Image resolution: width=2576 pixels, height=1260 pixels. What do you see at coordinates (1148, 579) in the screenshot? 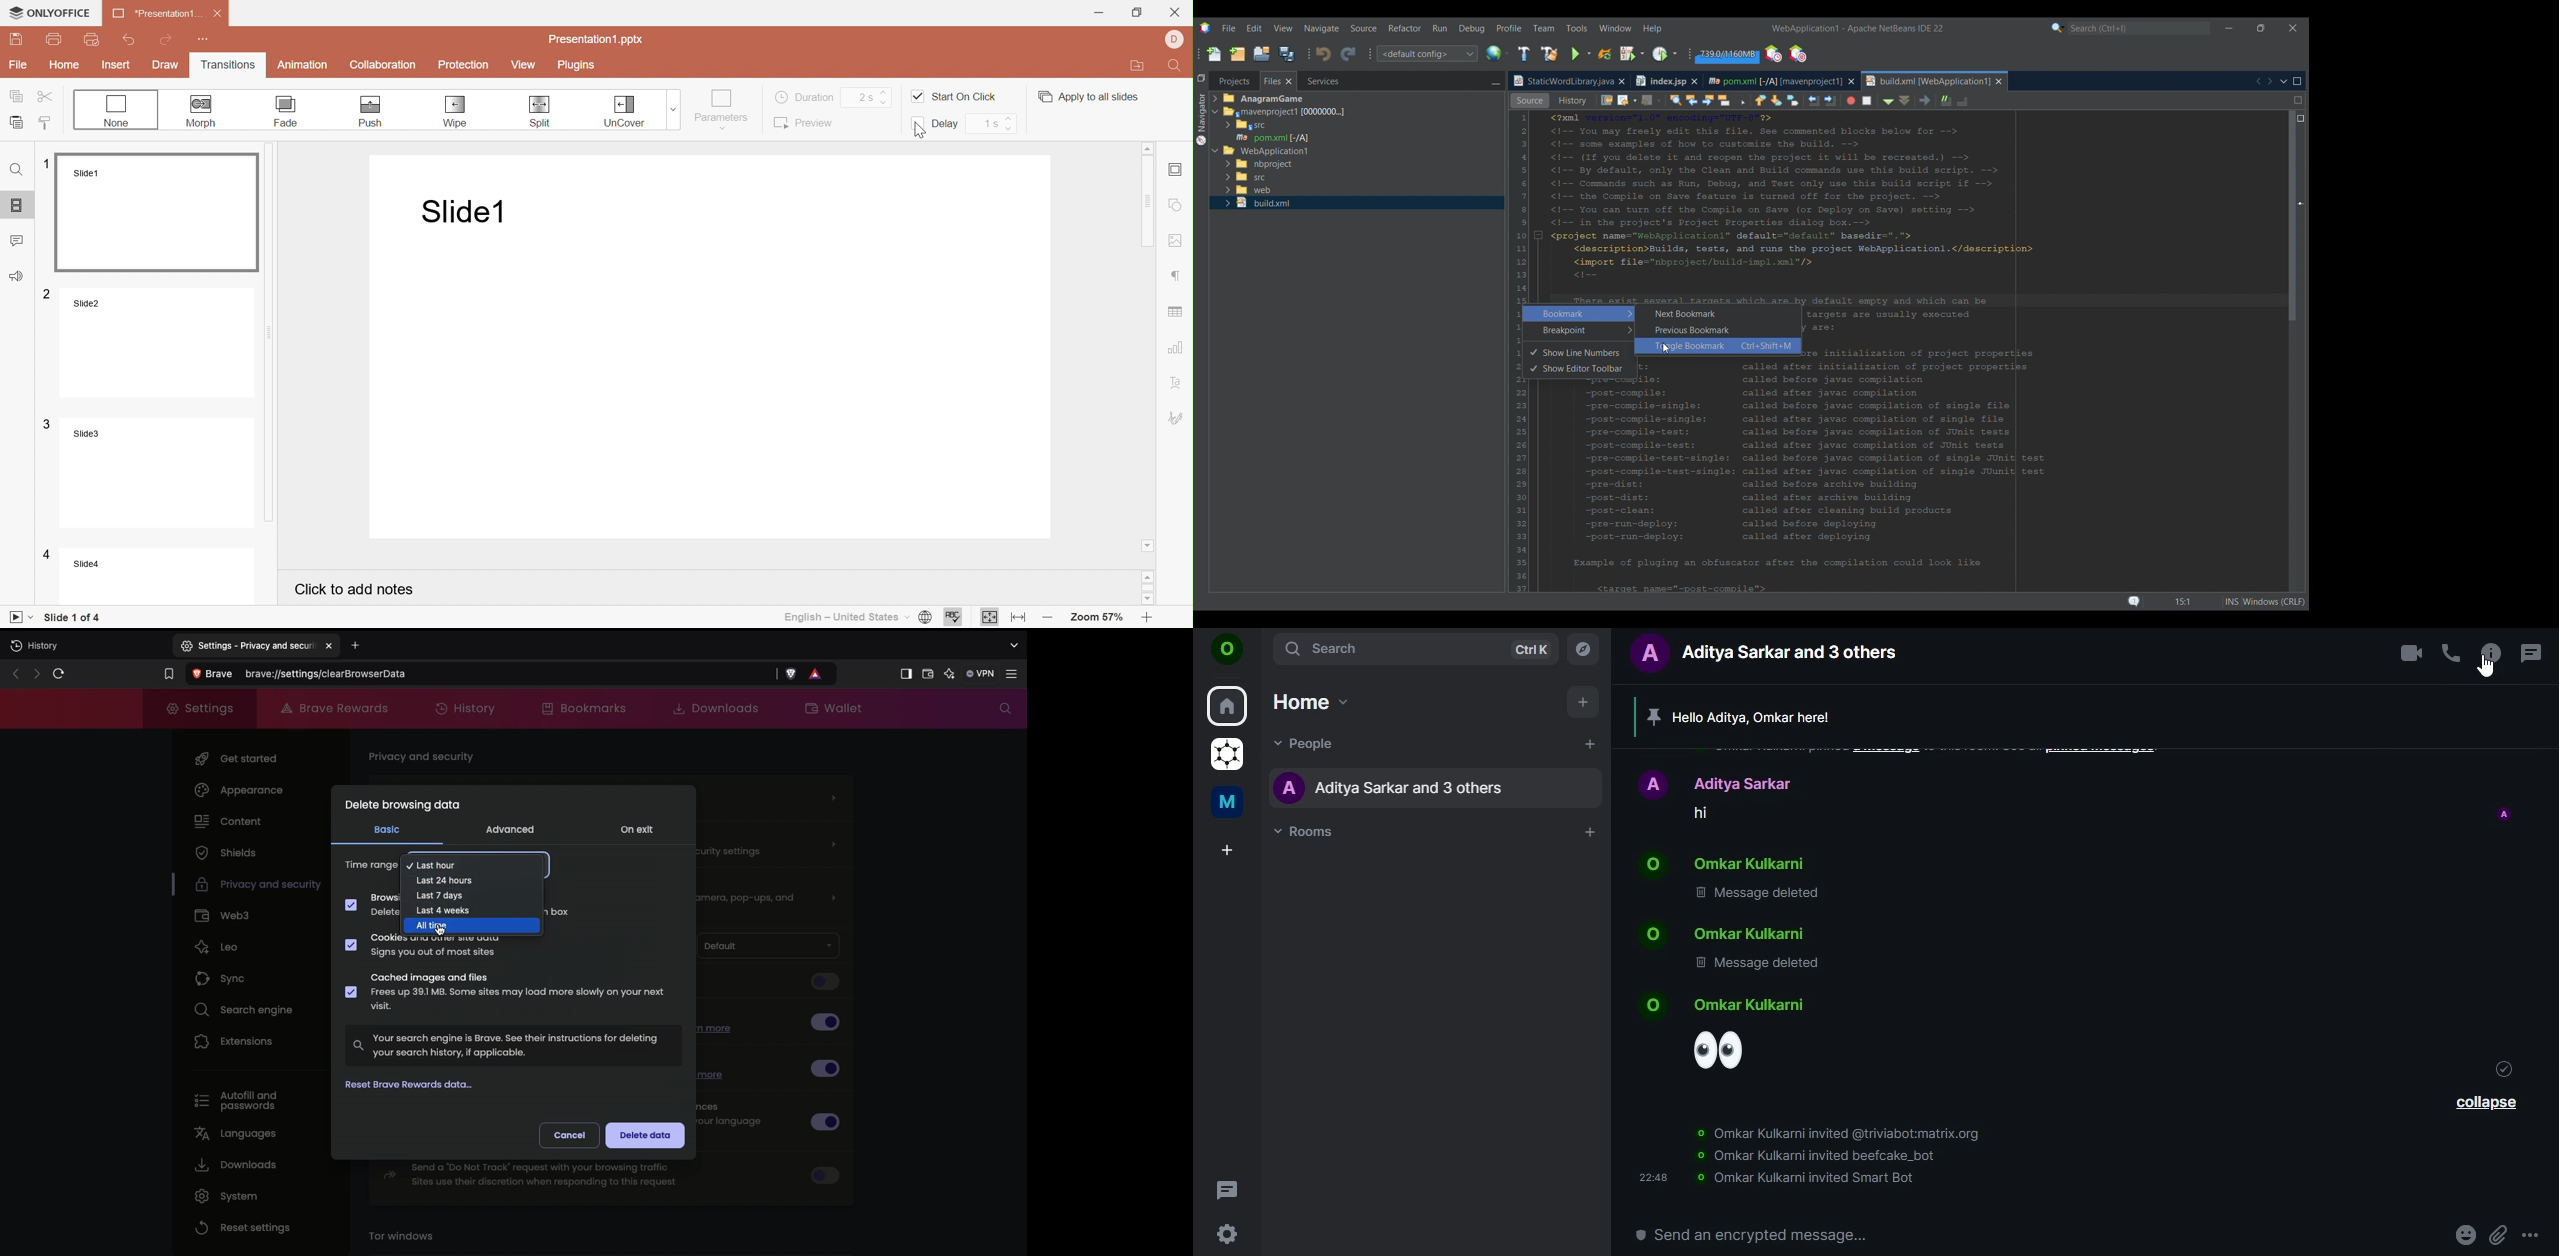
I see `Scroll up` at bounding box center [1148, 579].